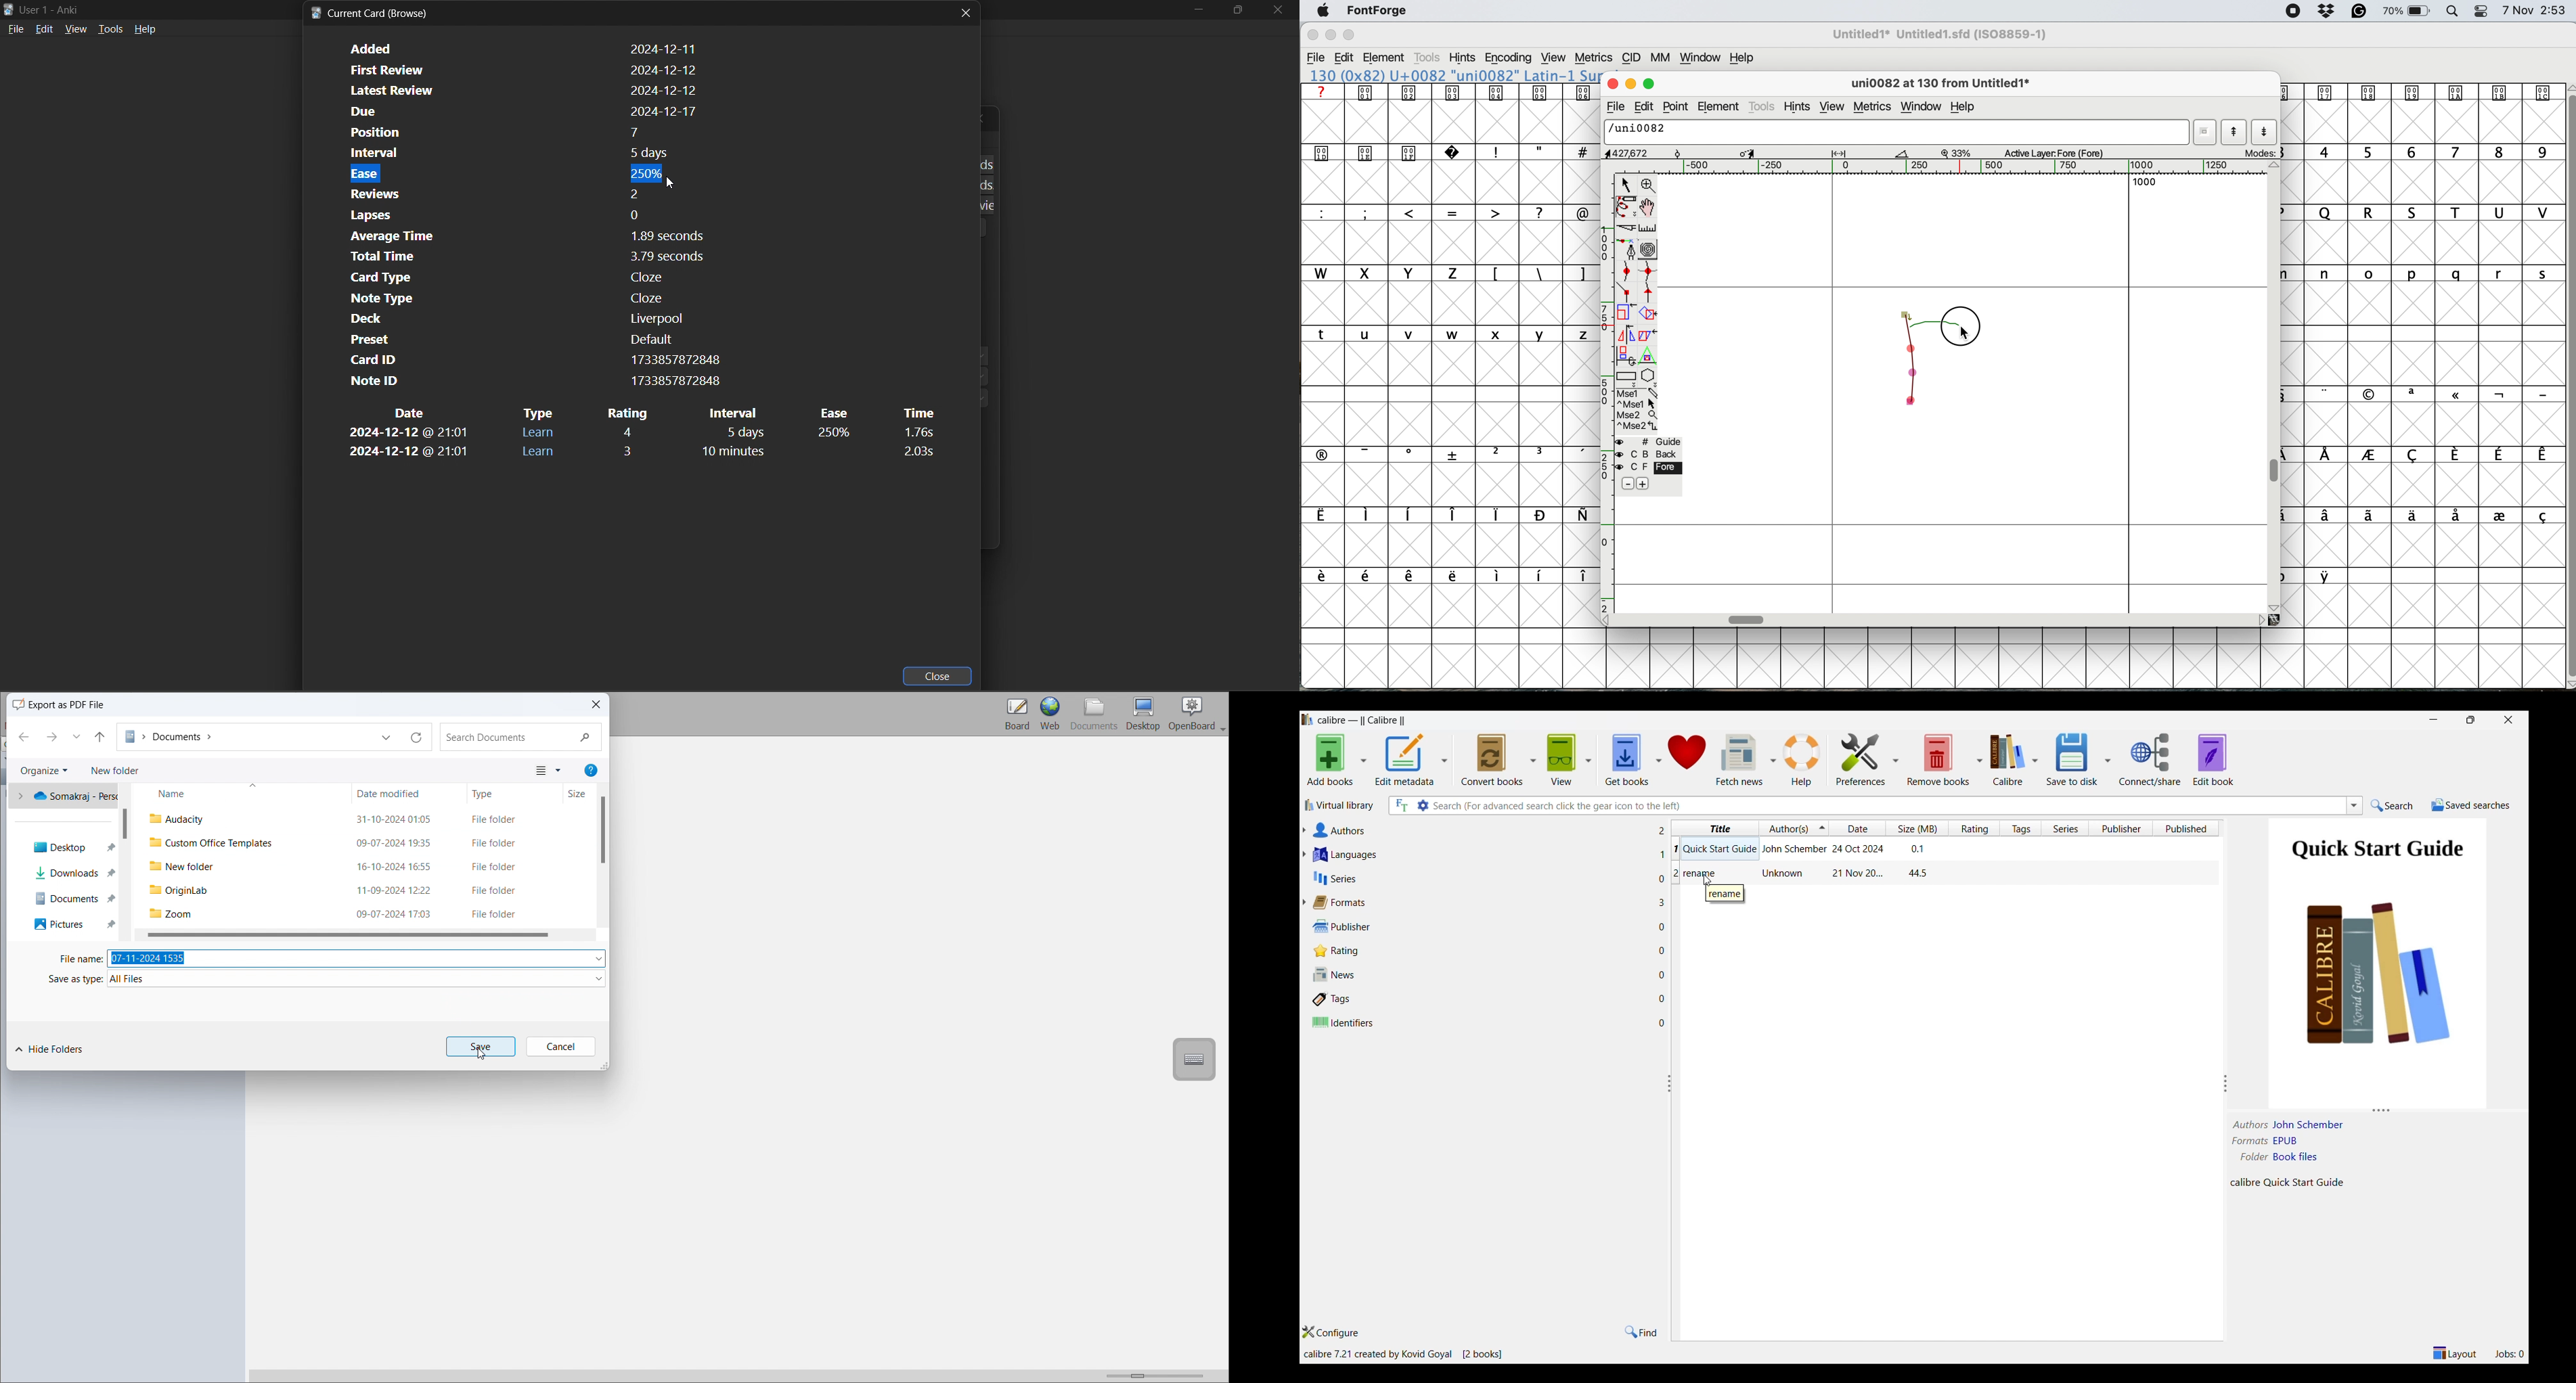 This screenshot has width=2576, height=1400. Describe the element at coordinates (1715, 828) in the screenshot. I see `Title column` at that location.